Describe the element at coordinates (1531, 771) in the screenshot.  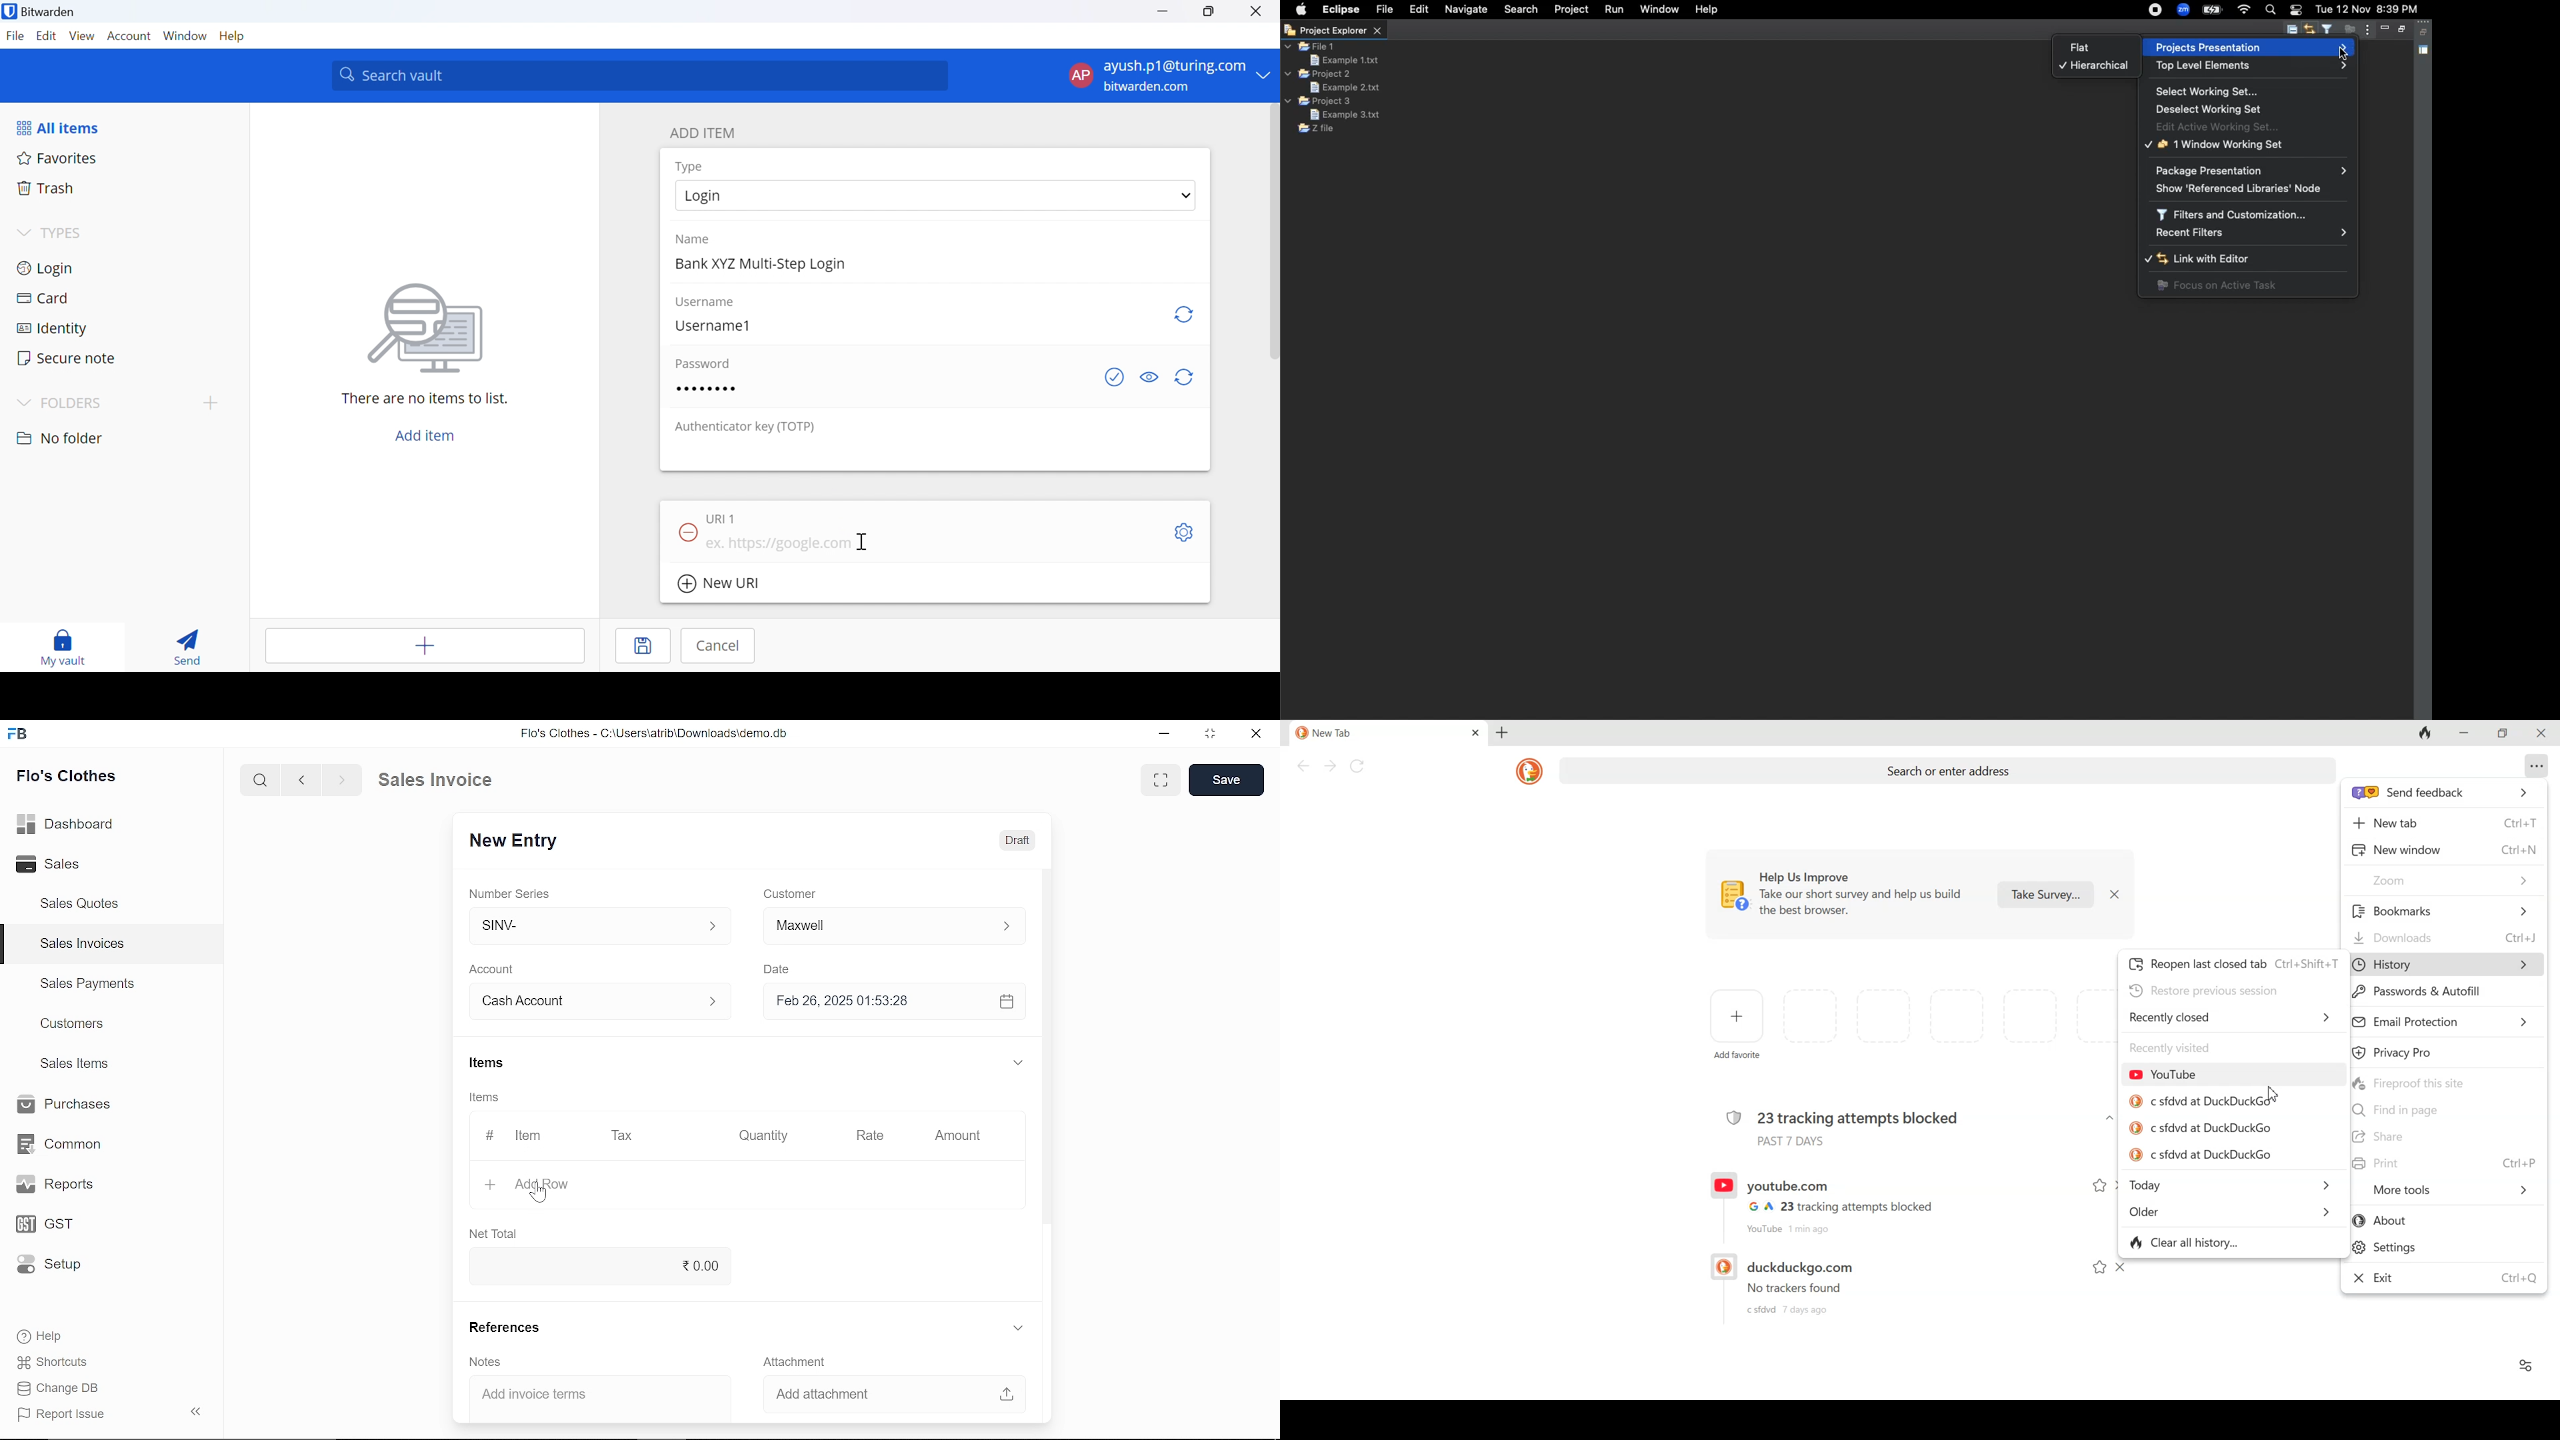
I see `DuckDuckGo logo` at that location.